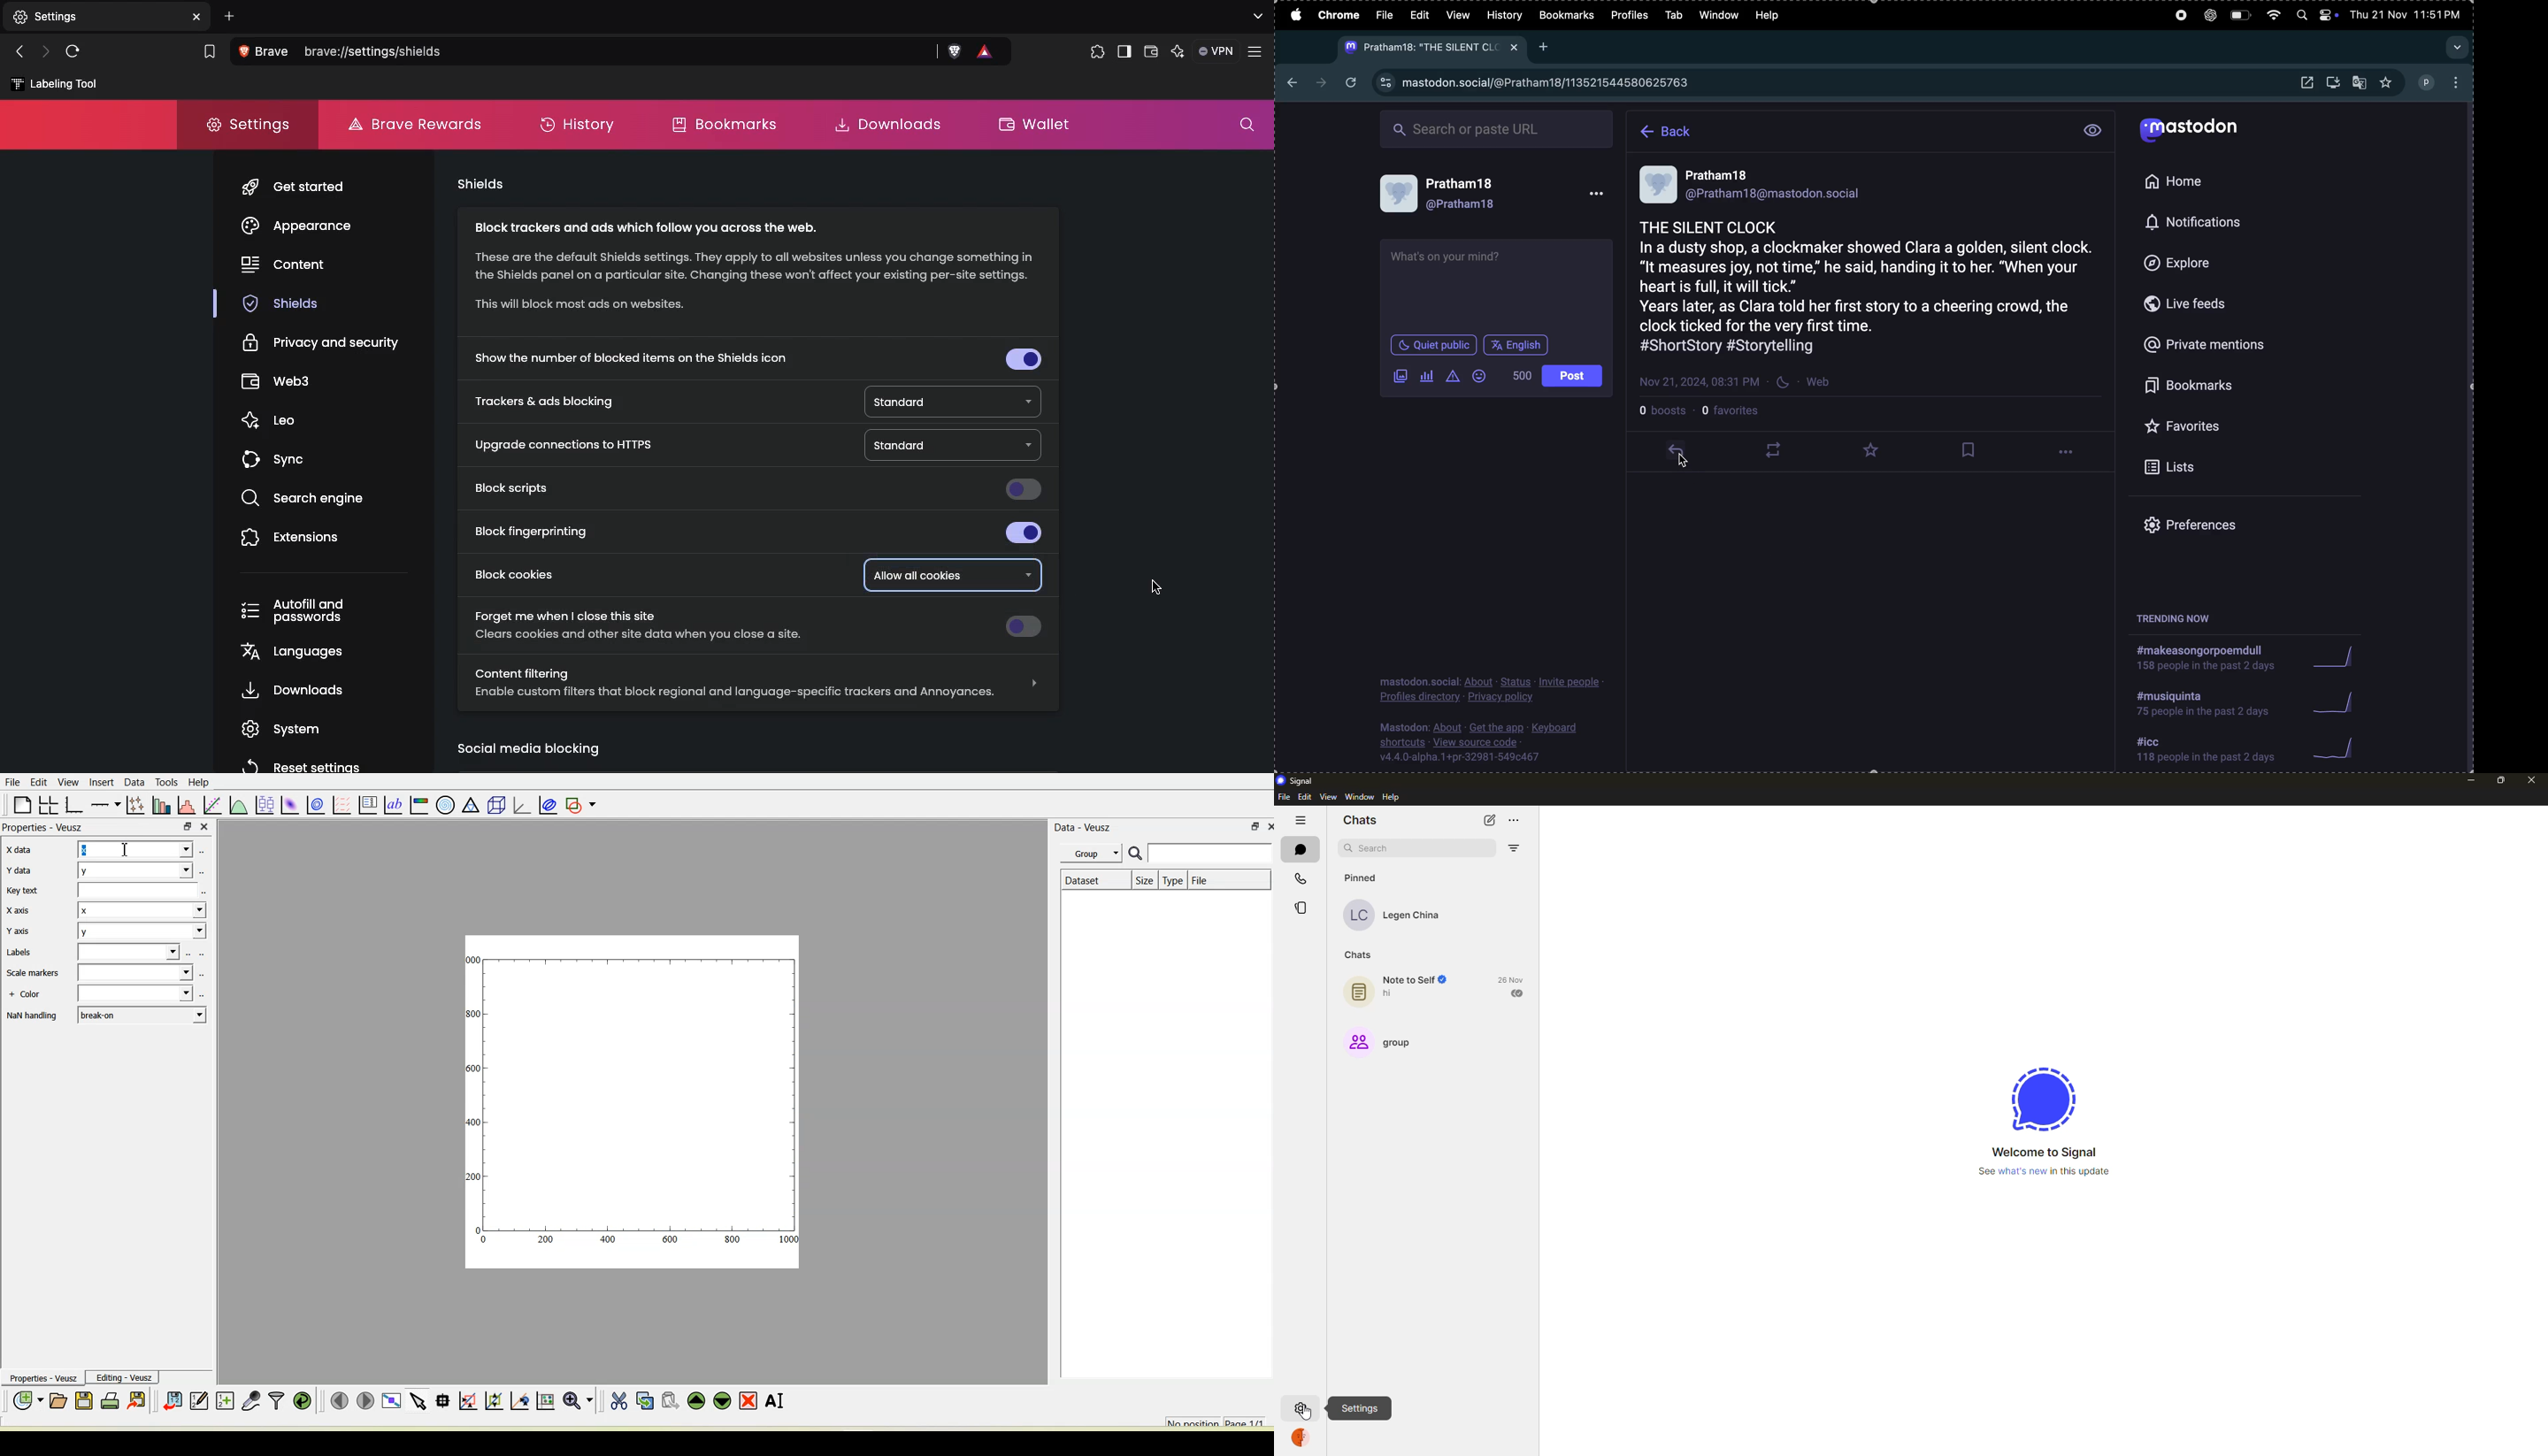  What do you see at coordinates (1427, 376) in the screenshot?
I see `pole` at bounding box center [1427, 376].